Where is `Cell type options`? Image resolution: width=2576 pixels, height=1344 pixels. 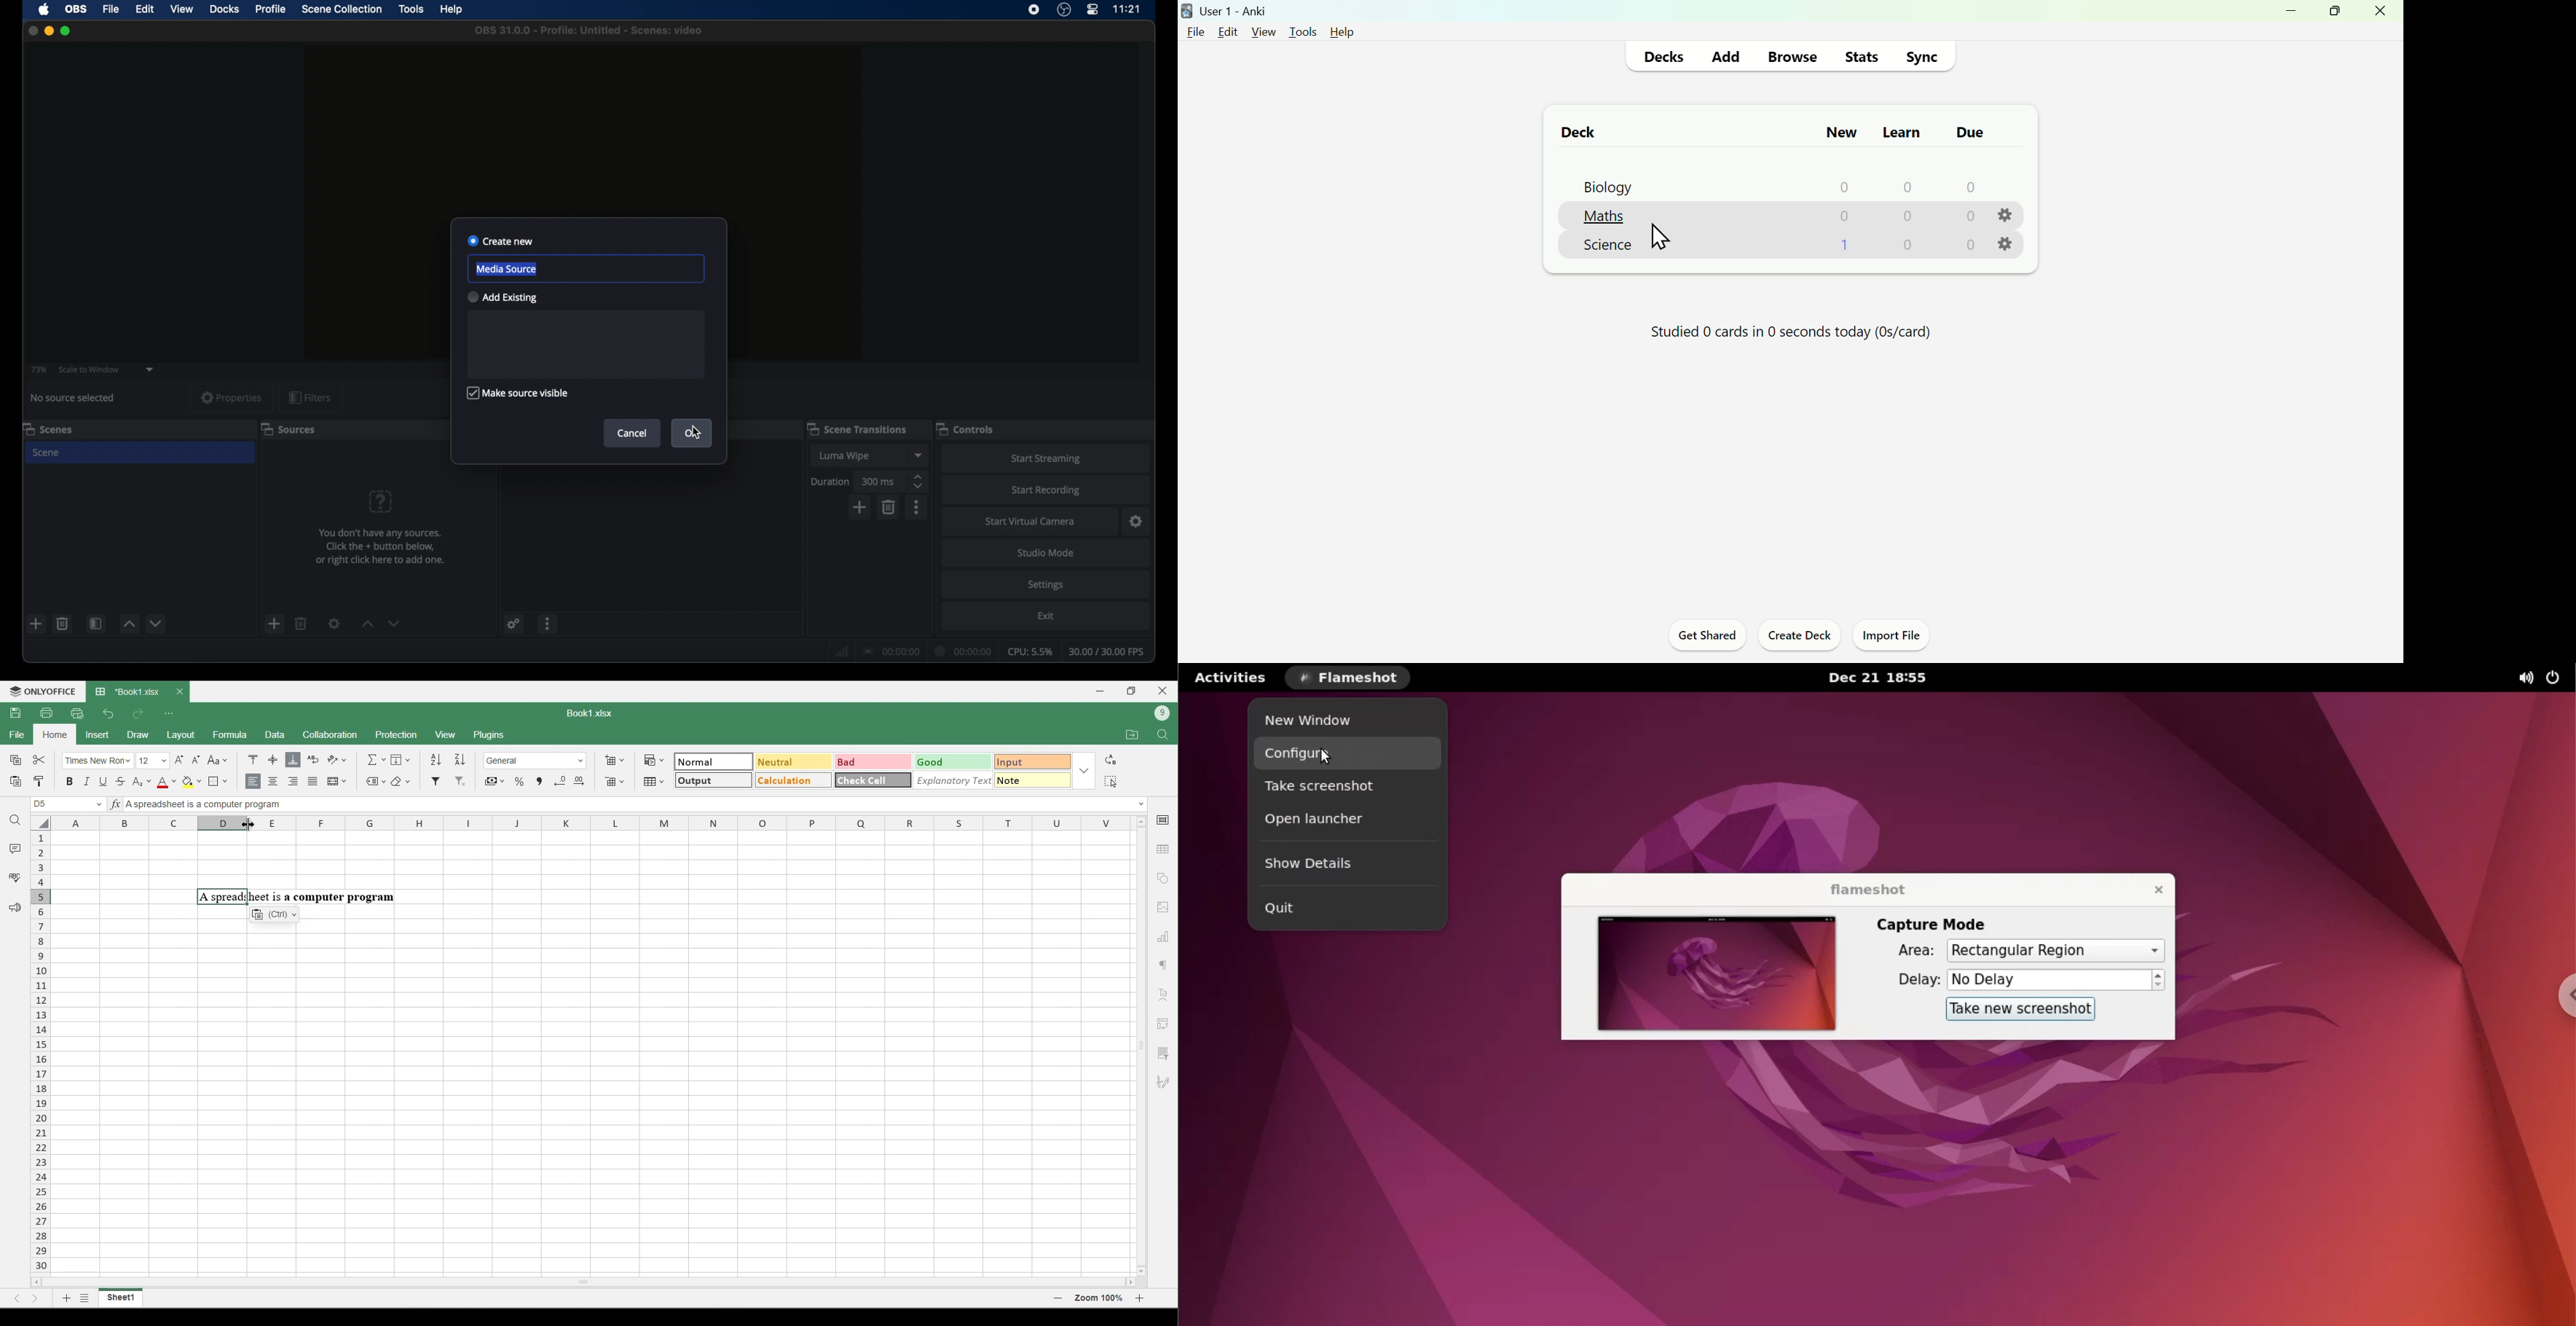
Cell type options is located at coordinates (874, 771).